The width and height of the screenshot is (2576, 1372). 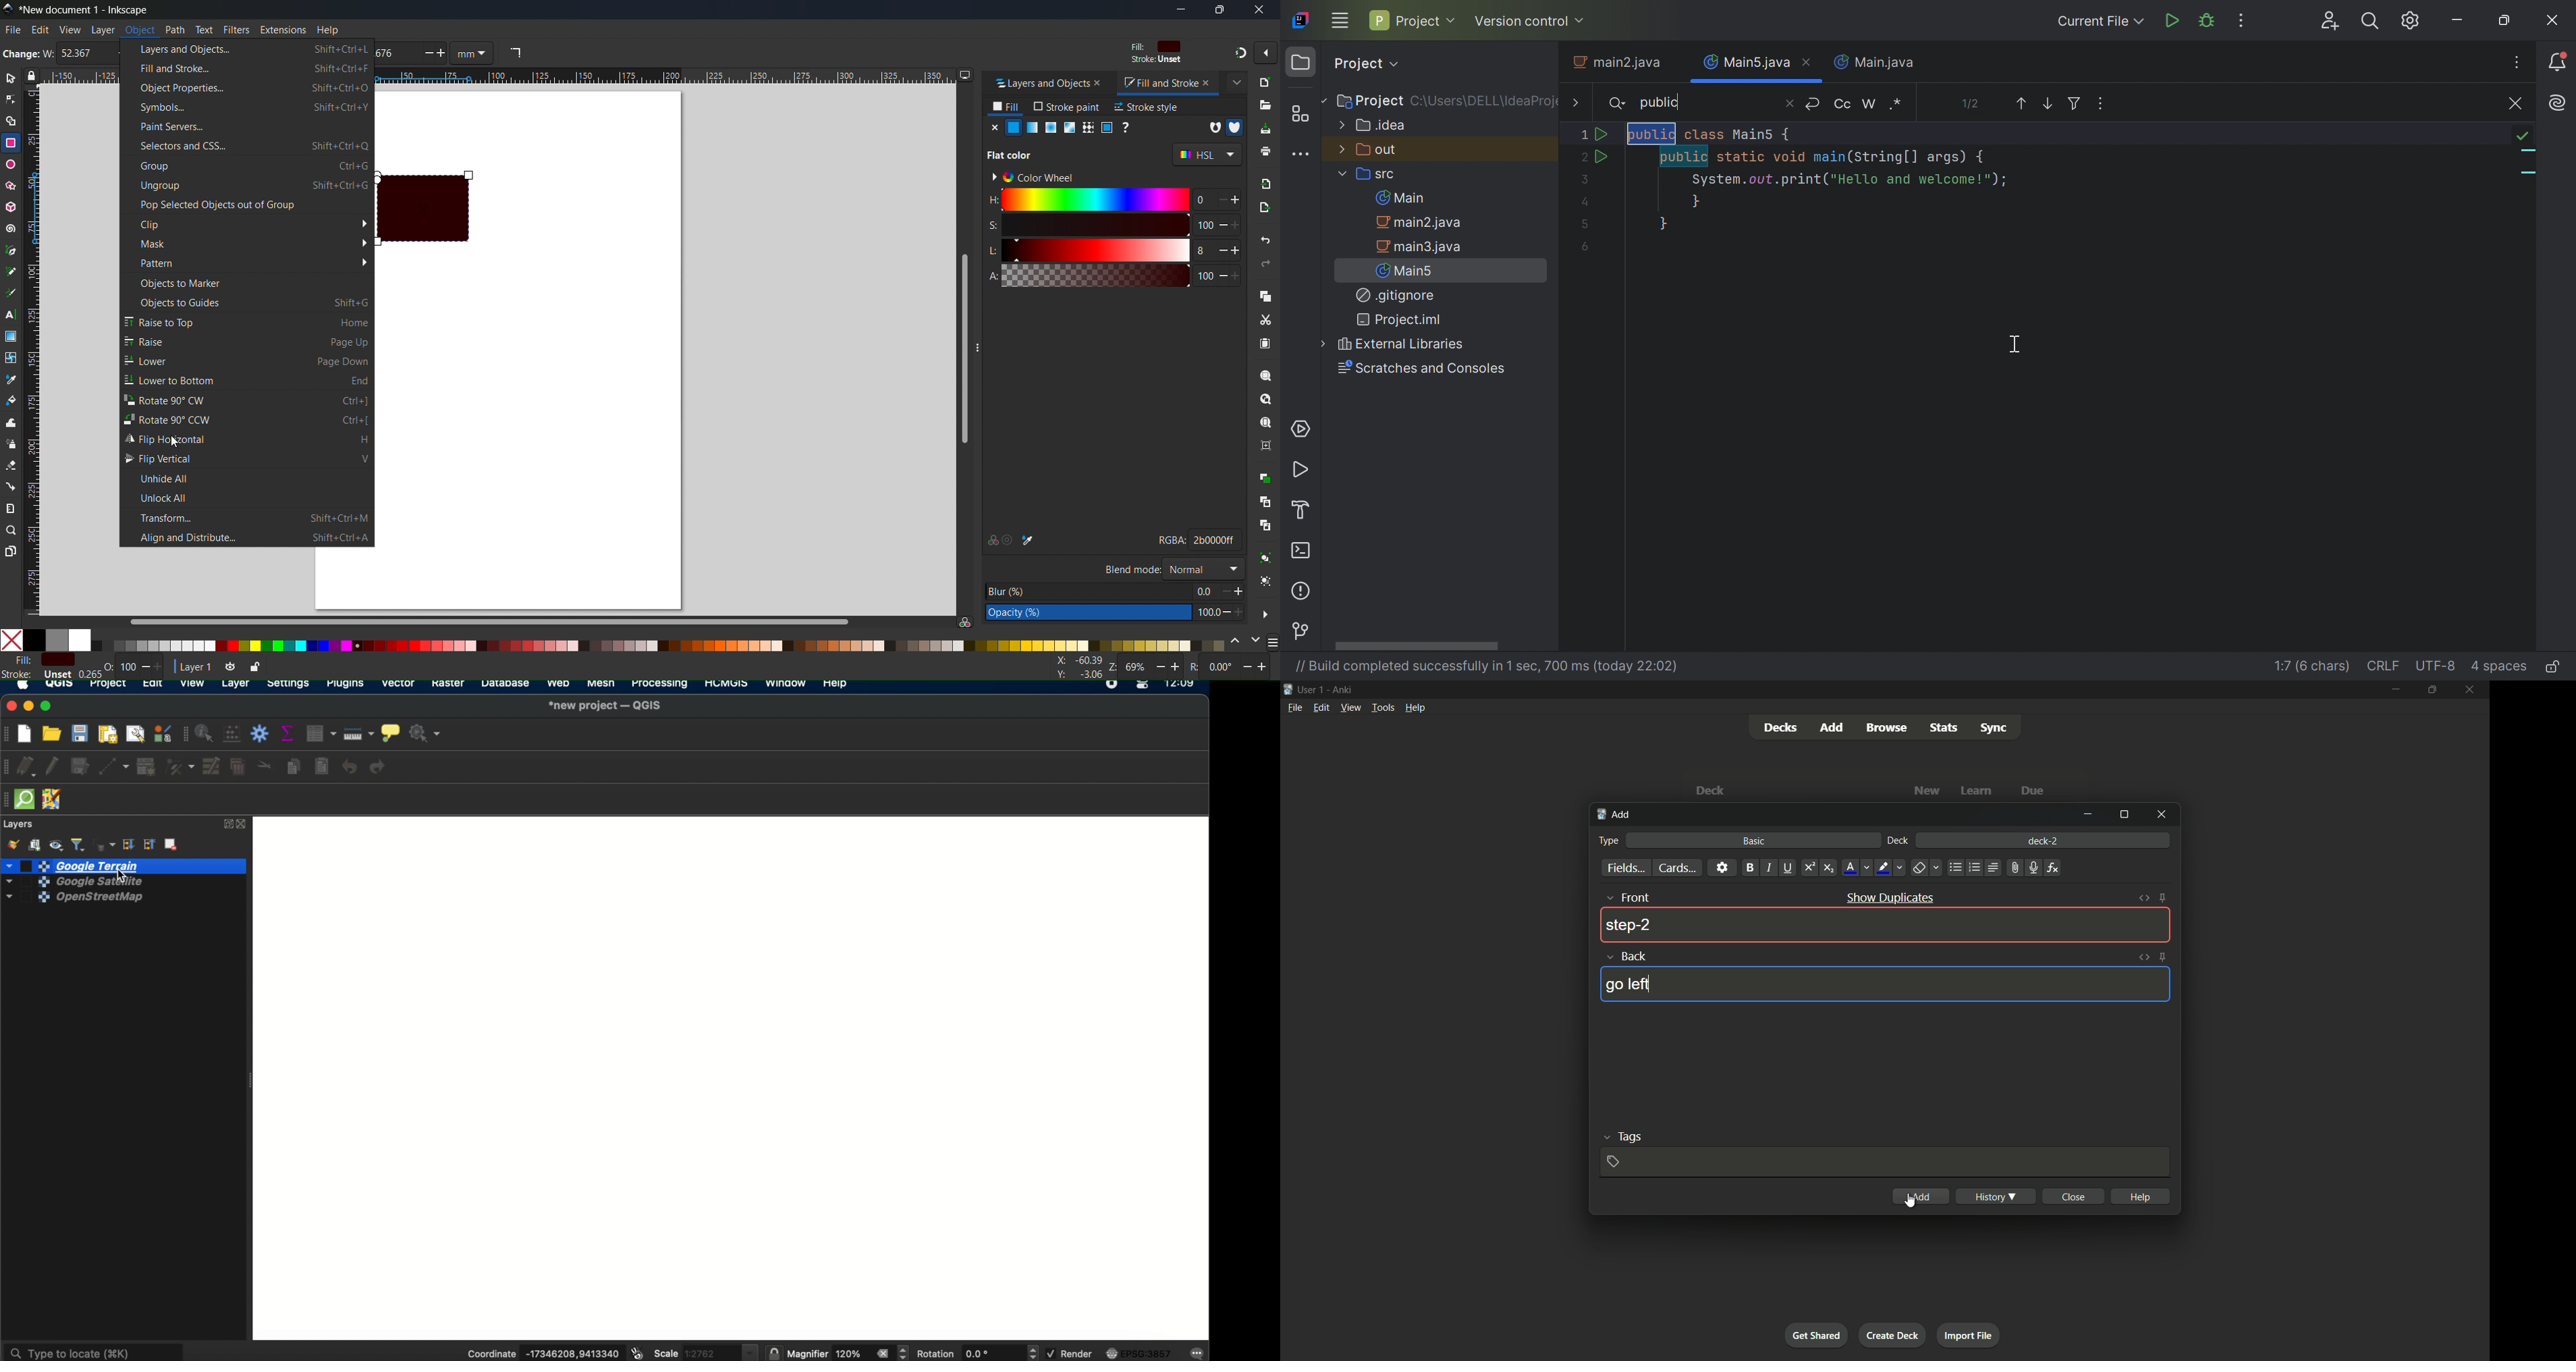 What do you see at coordinates (2032, 868) in the screenshot?
I see `record audio` at bounding box center [2032, 868].